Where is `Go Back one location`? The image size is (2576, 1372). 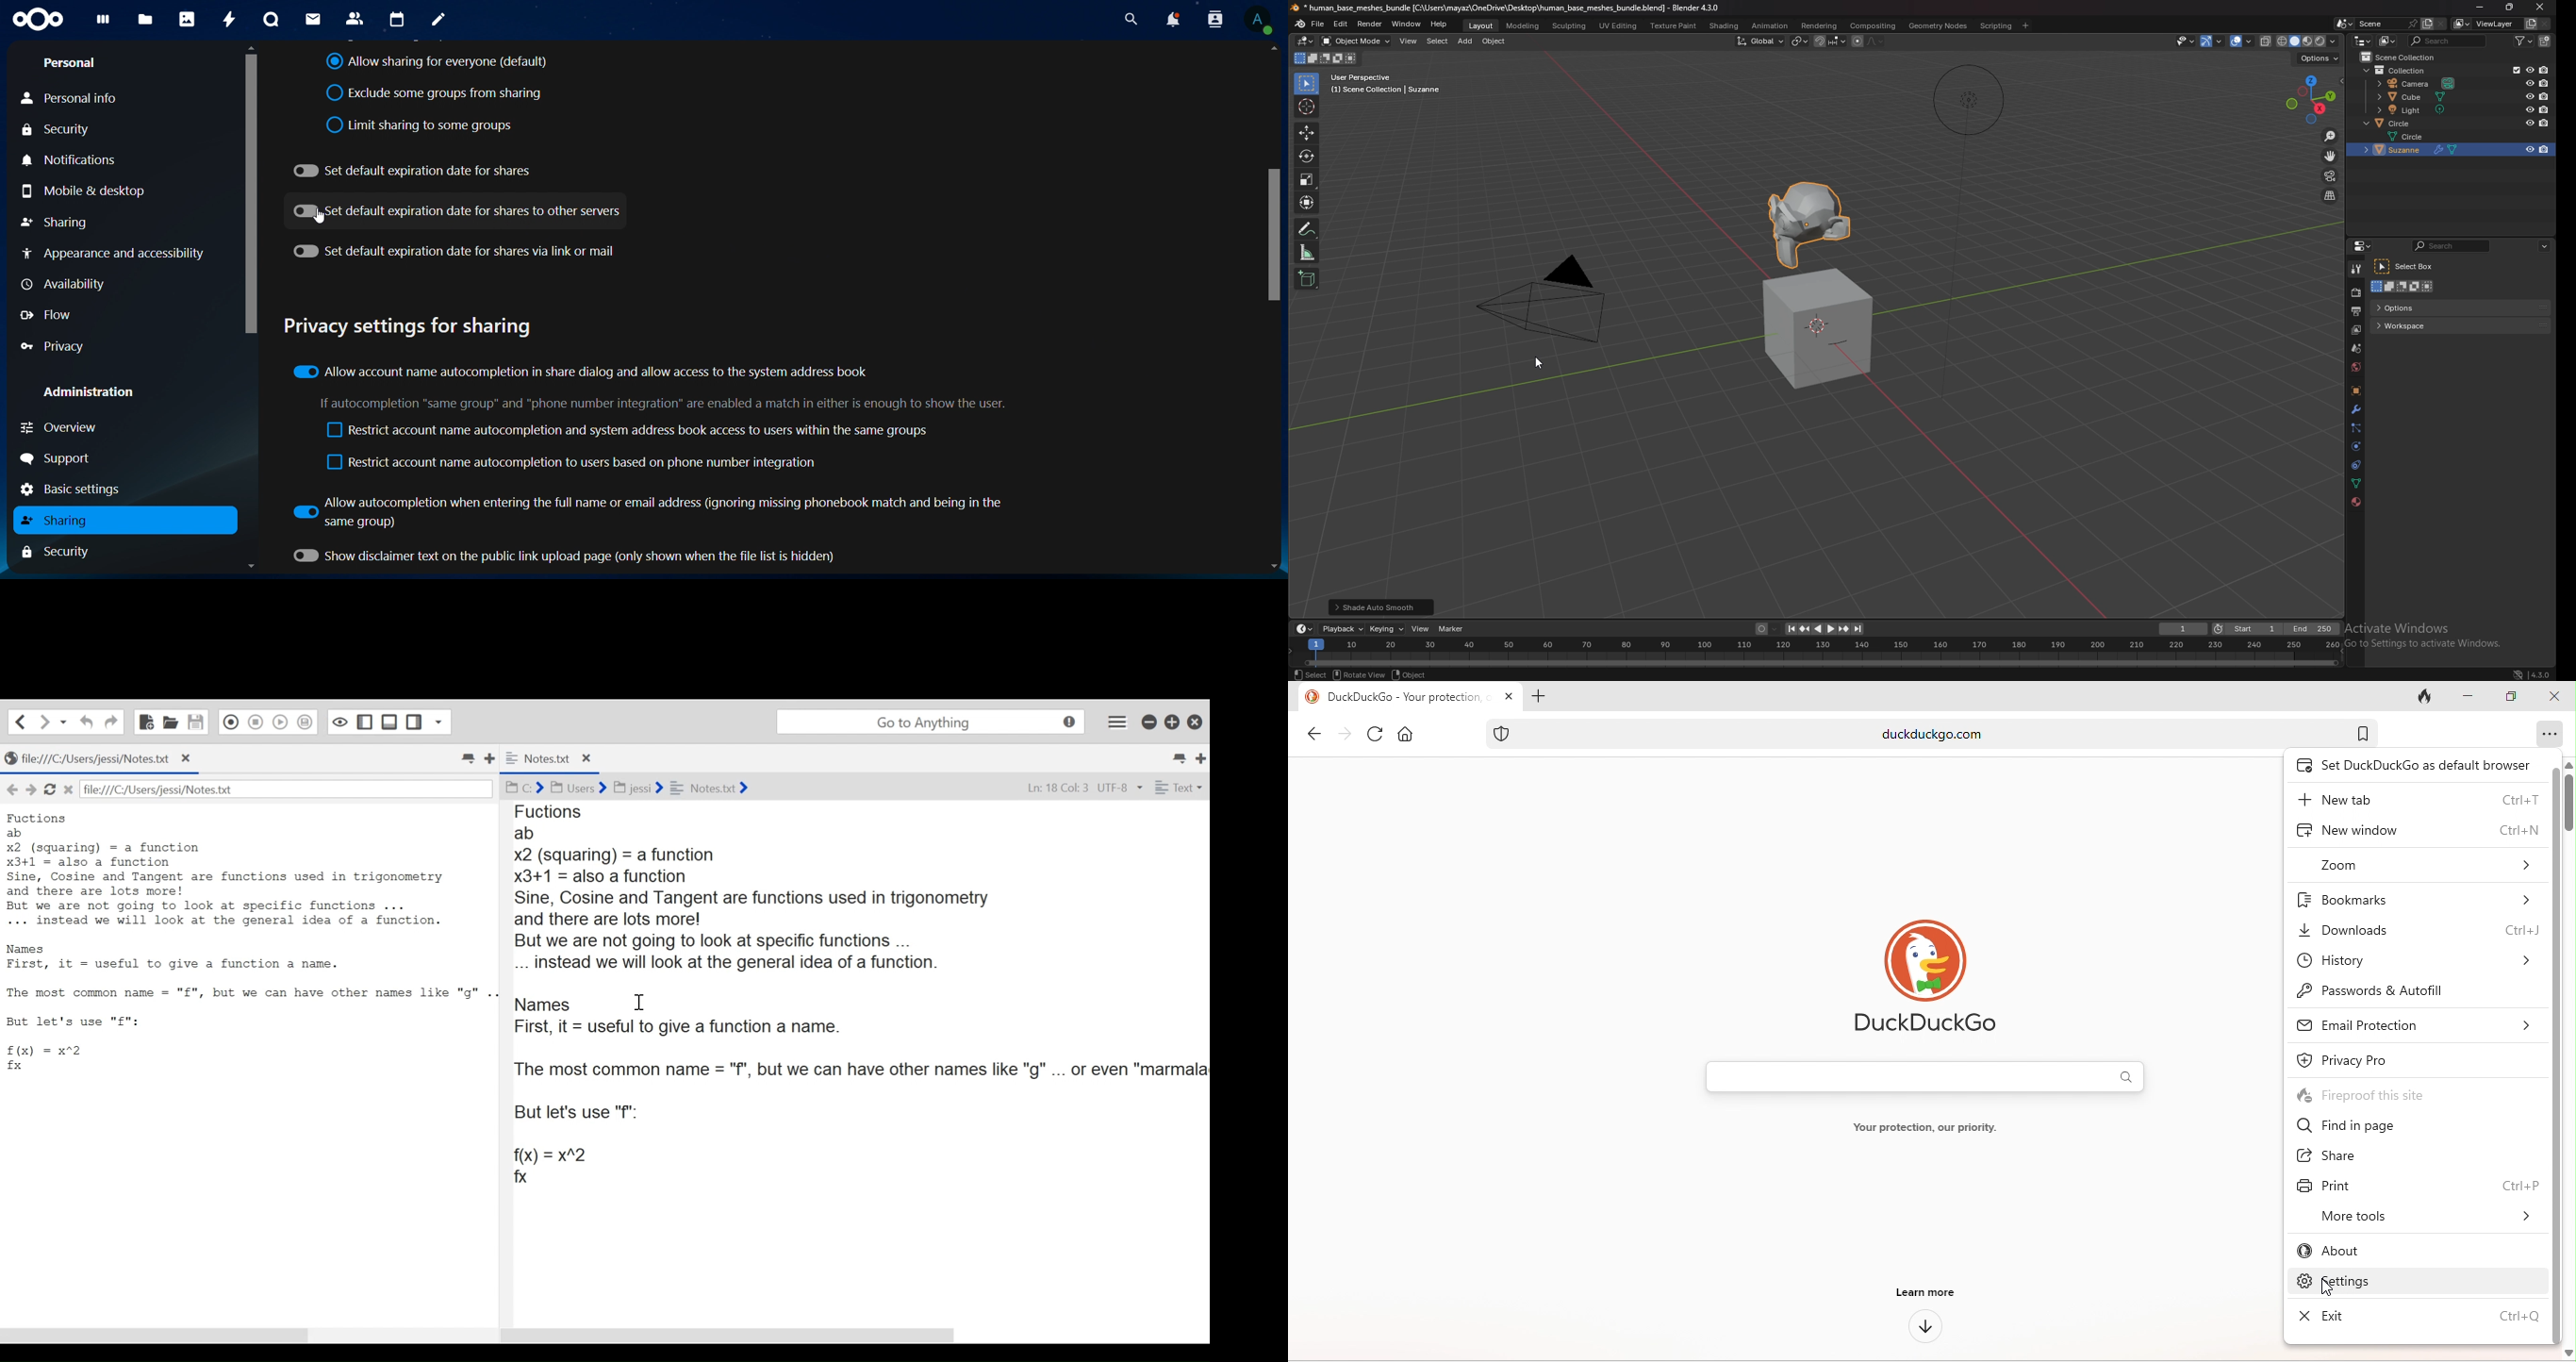 Go Back one location is located at coordinates (20, 721).